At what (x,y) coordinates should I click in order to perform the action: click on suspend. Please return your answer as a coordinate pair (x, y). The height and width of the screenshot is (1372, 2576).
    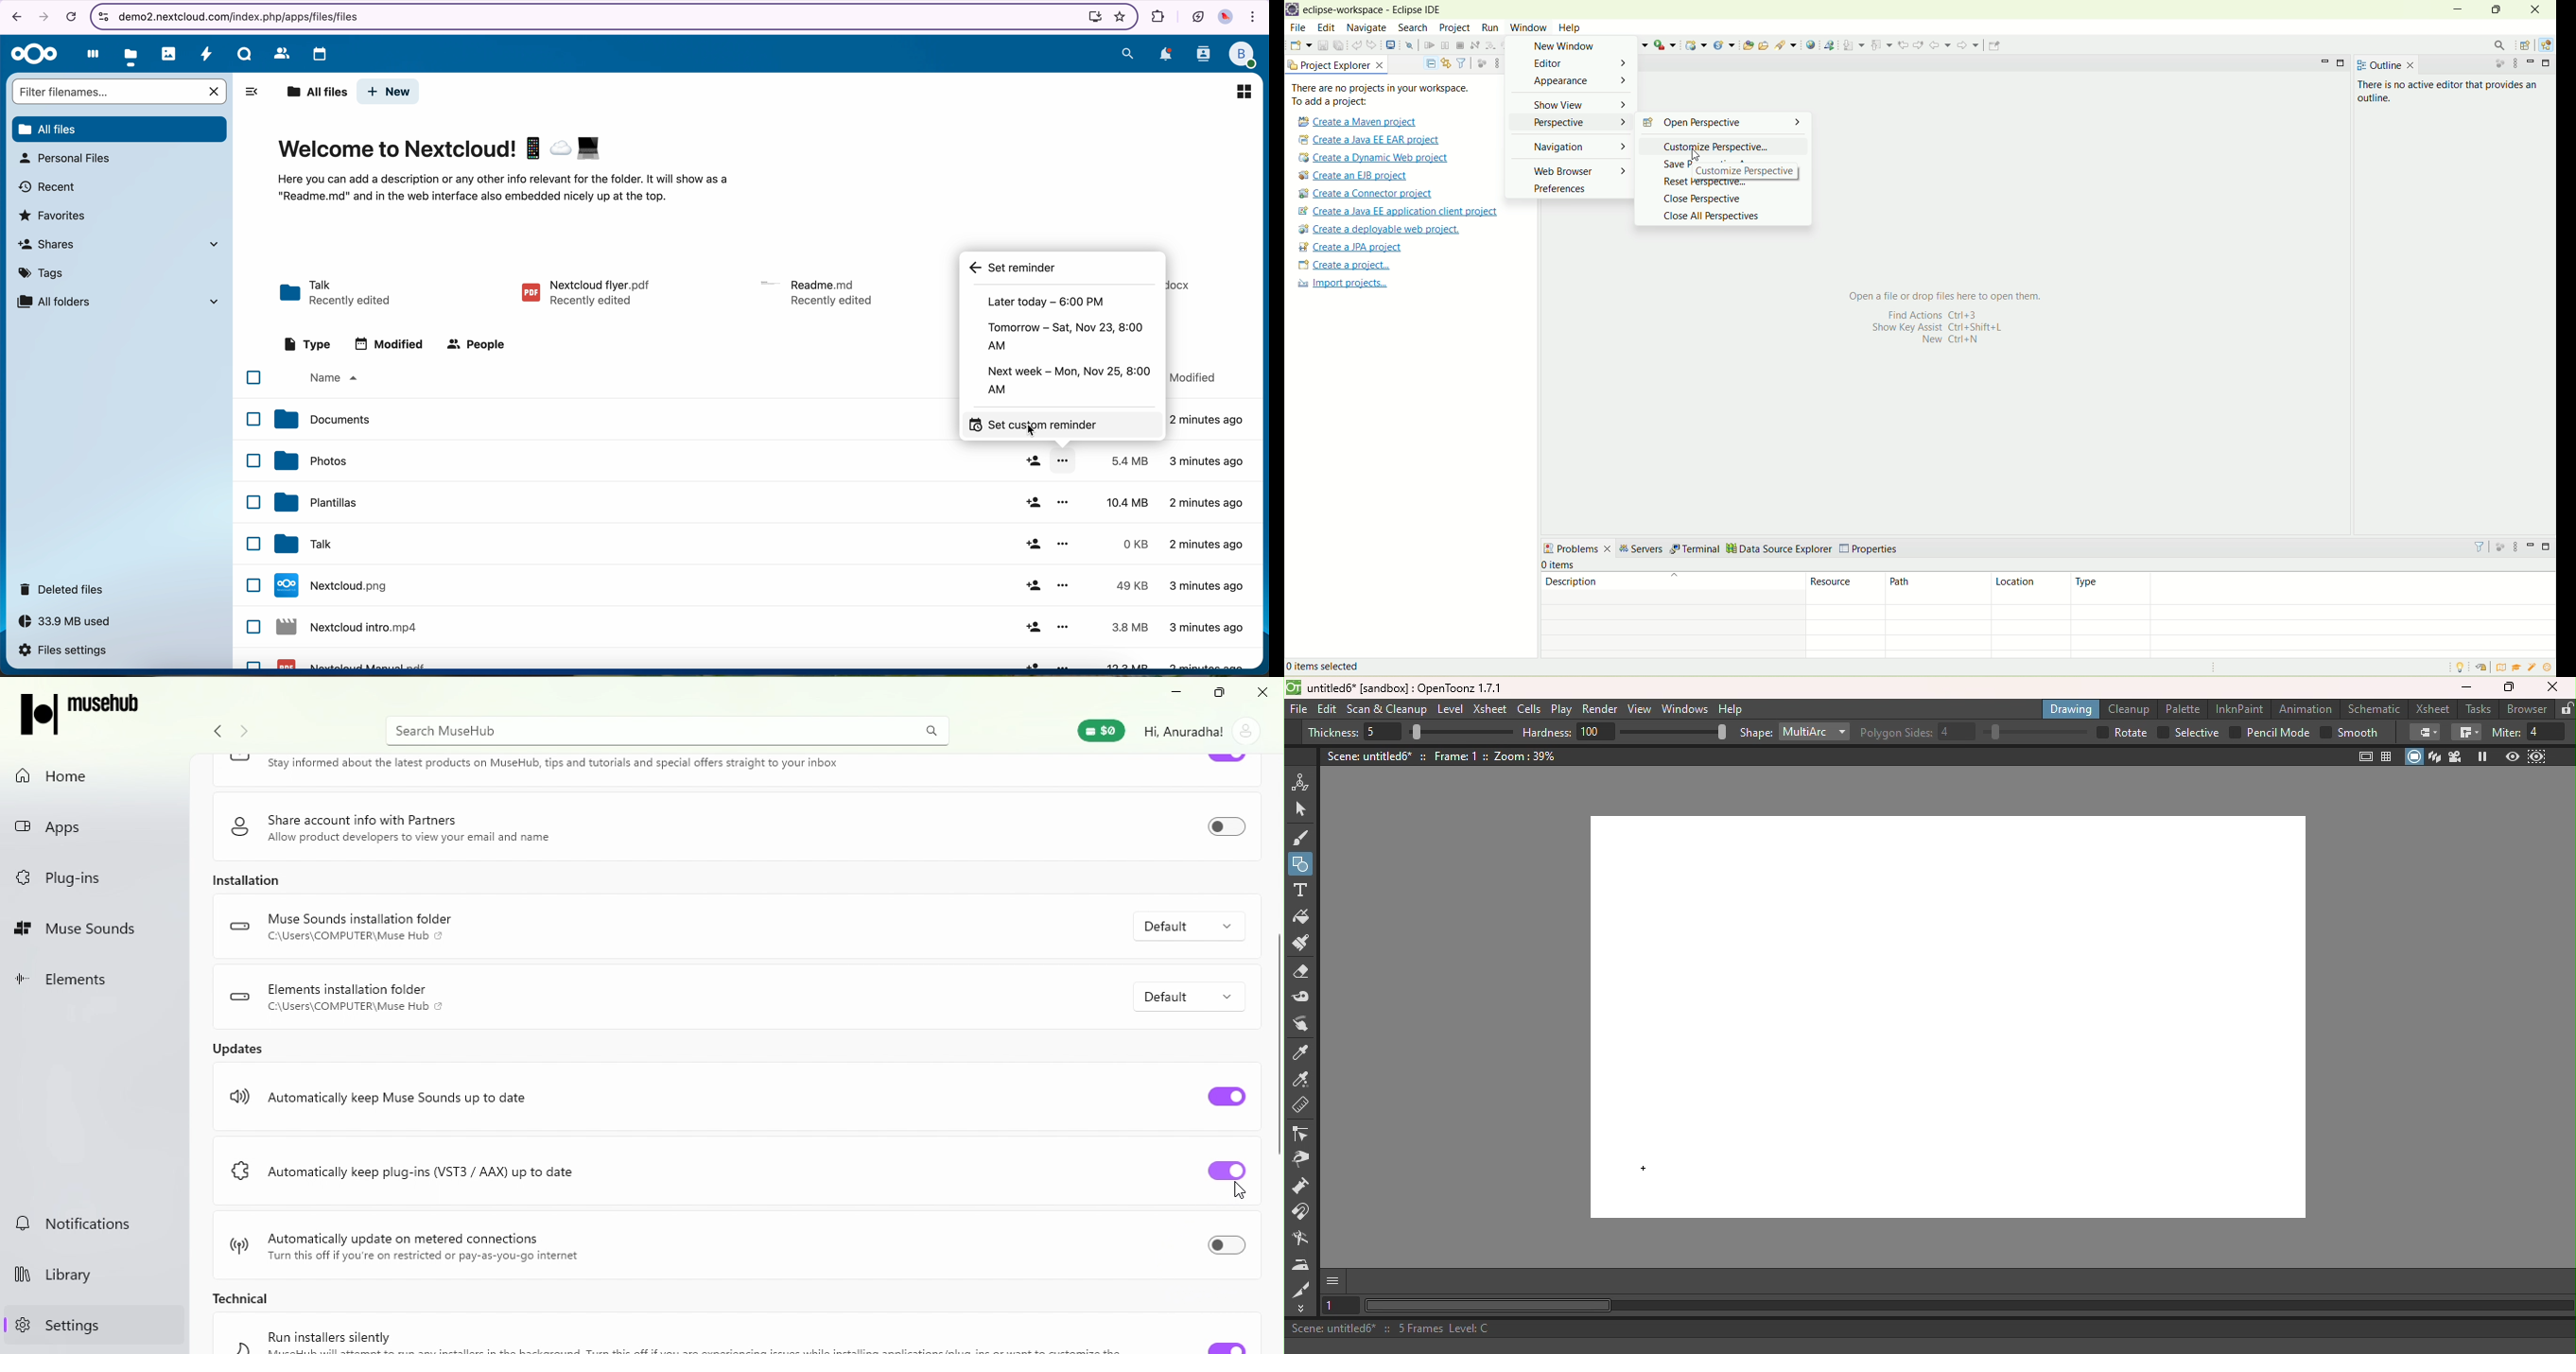
    Looking at the image, I should click on (1444, 46).